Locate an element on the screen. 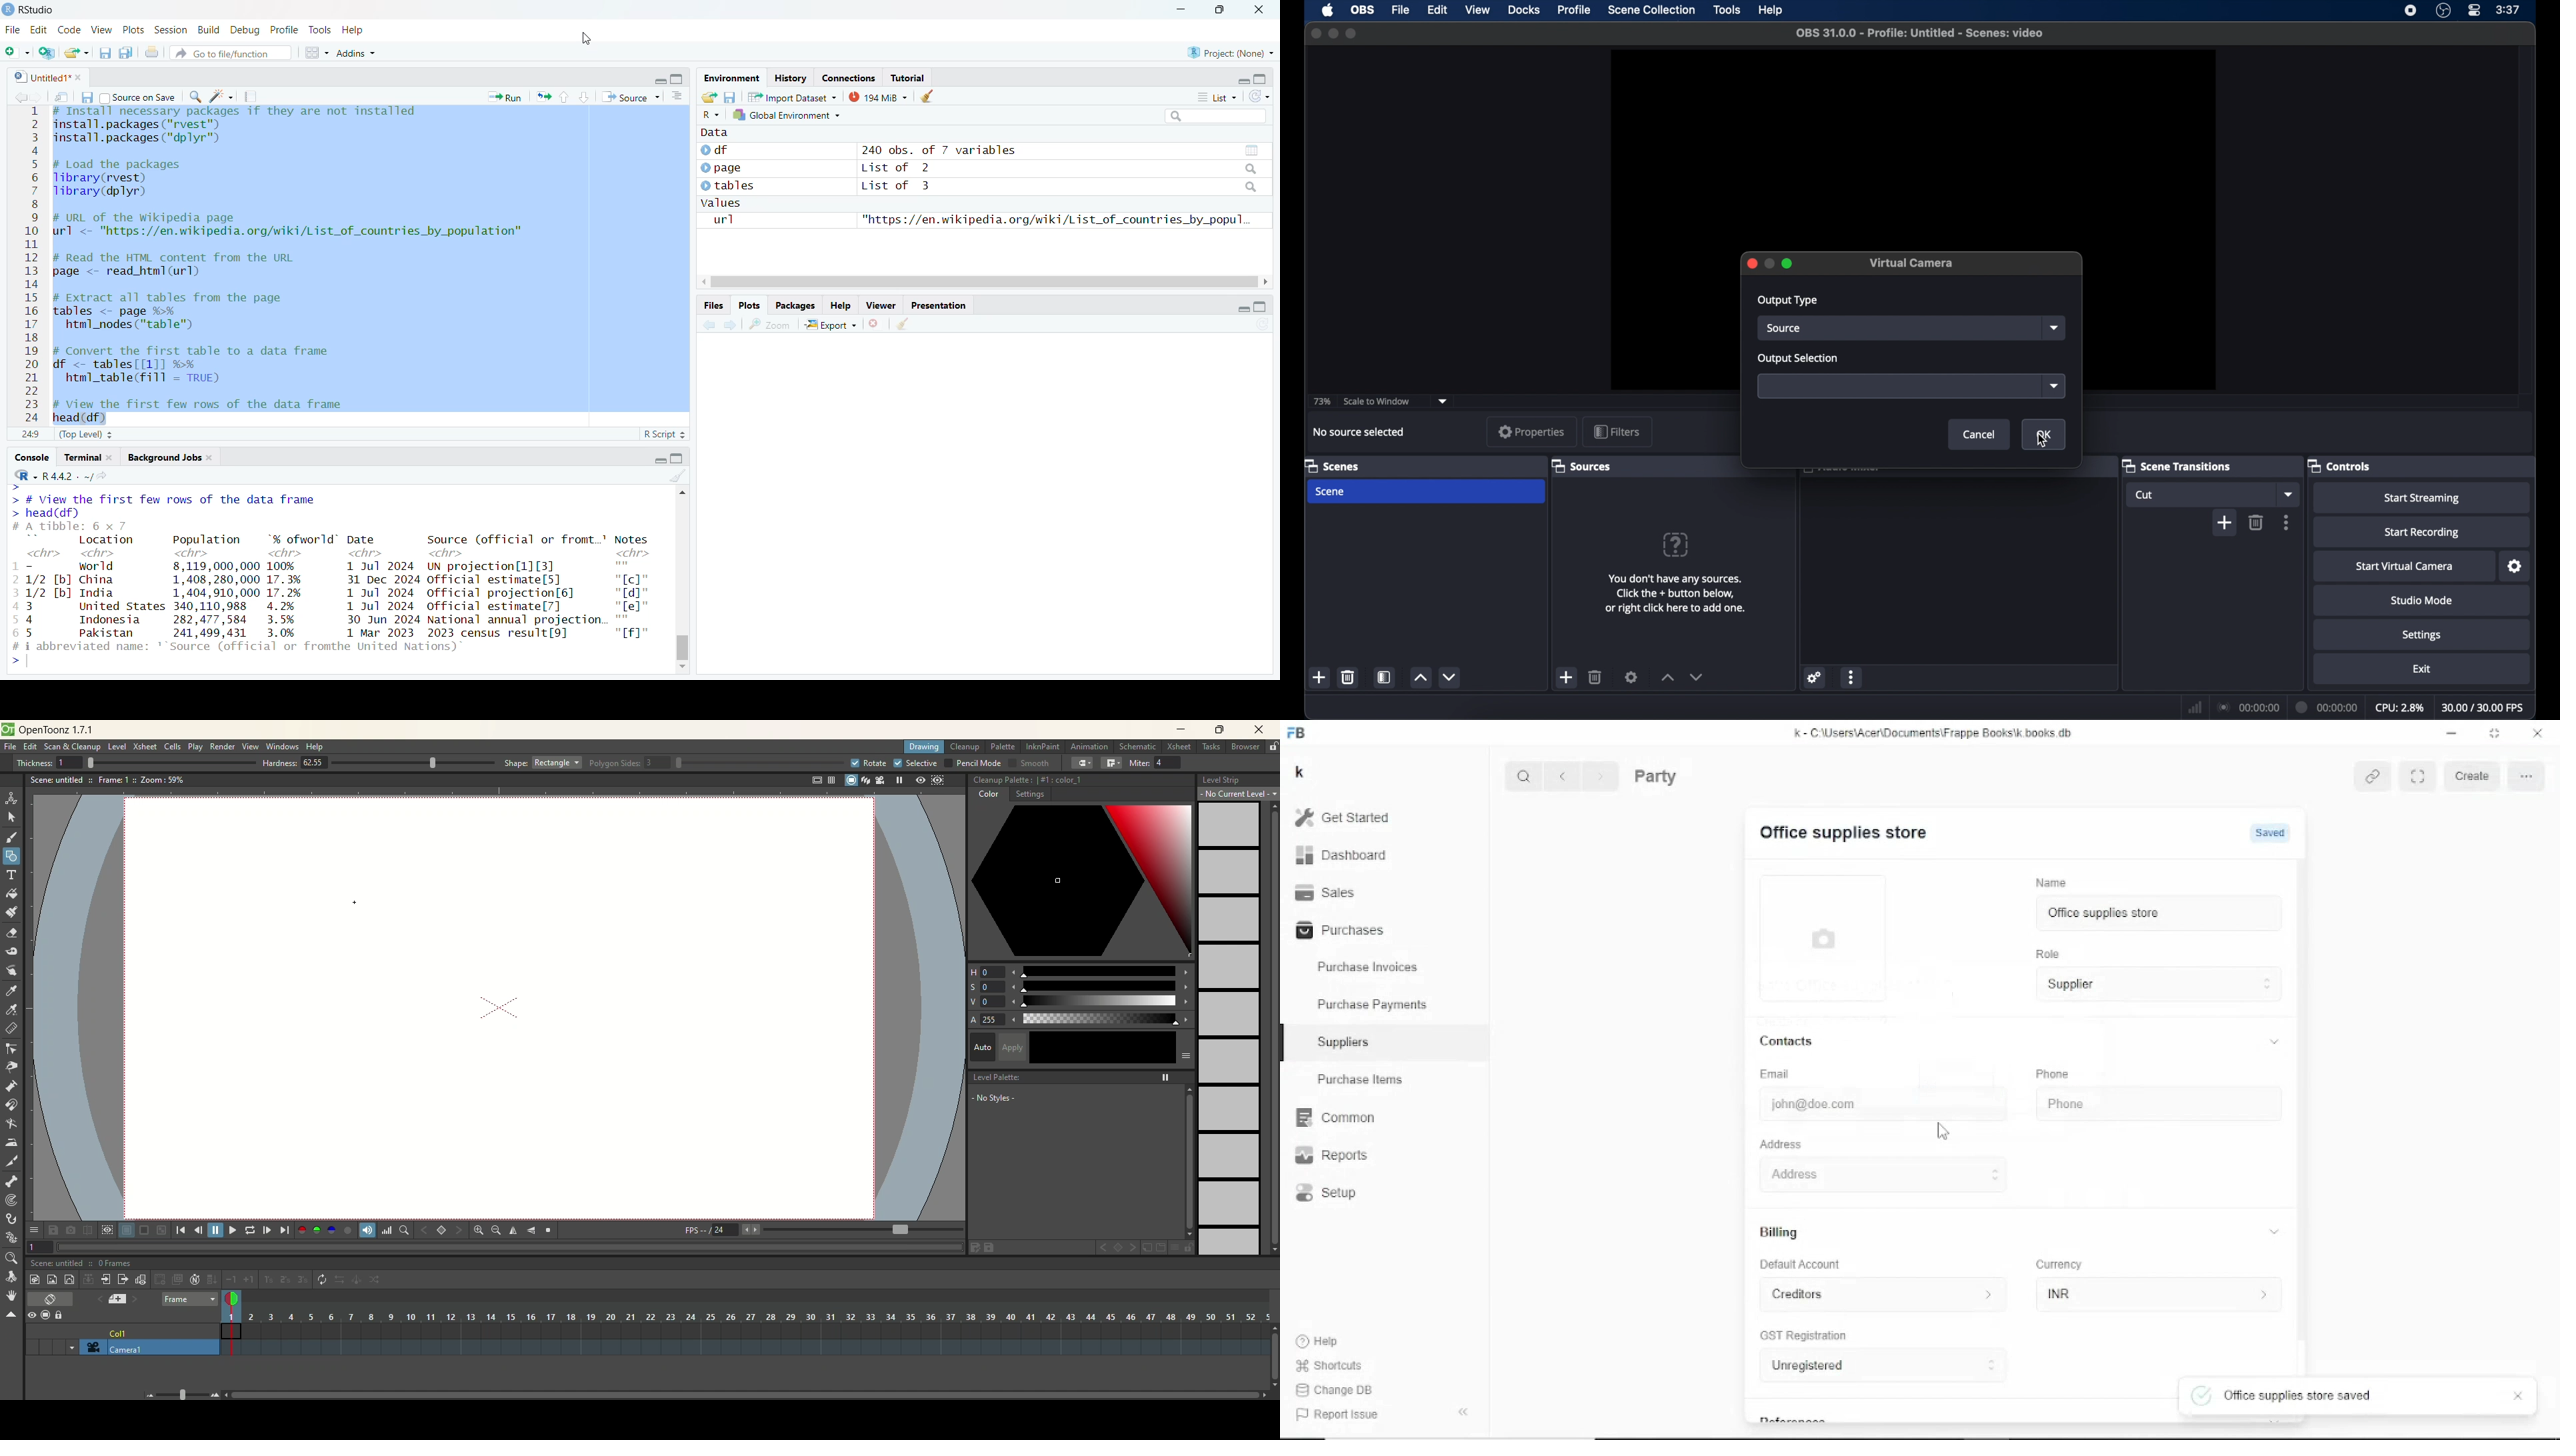 Image resolution: width=2576 pixels, height=1456 pixels. save is located at coordinates (730, 97).